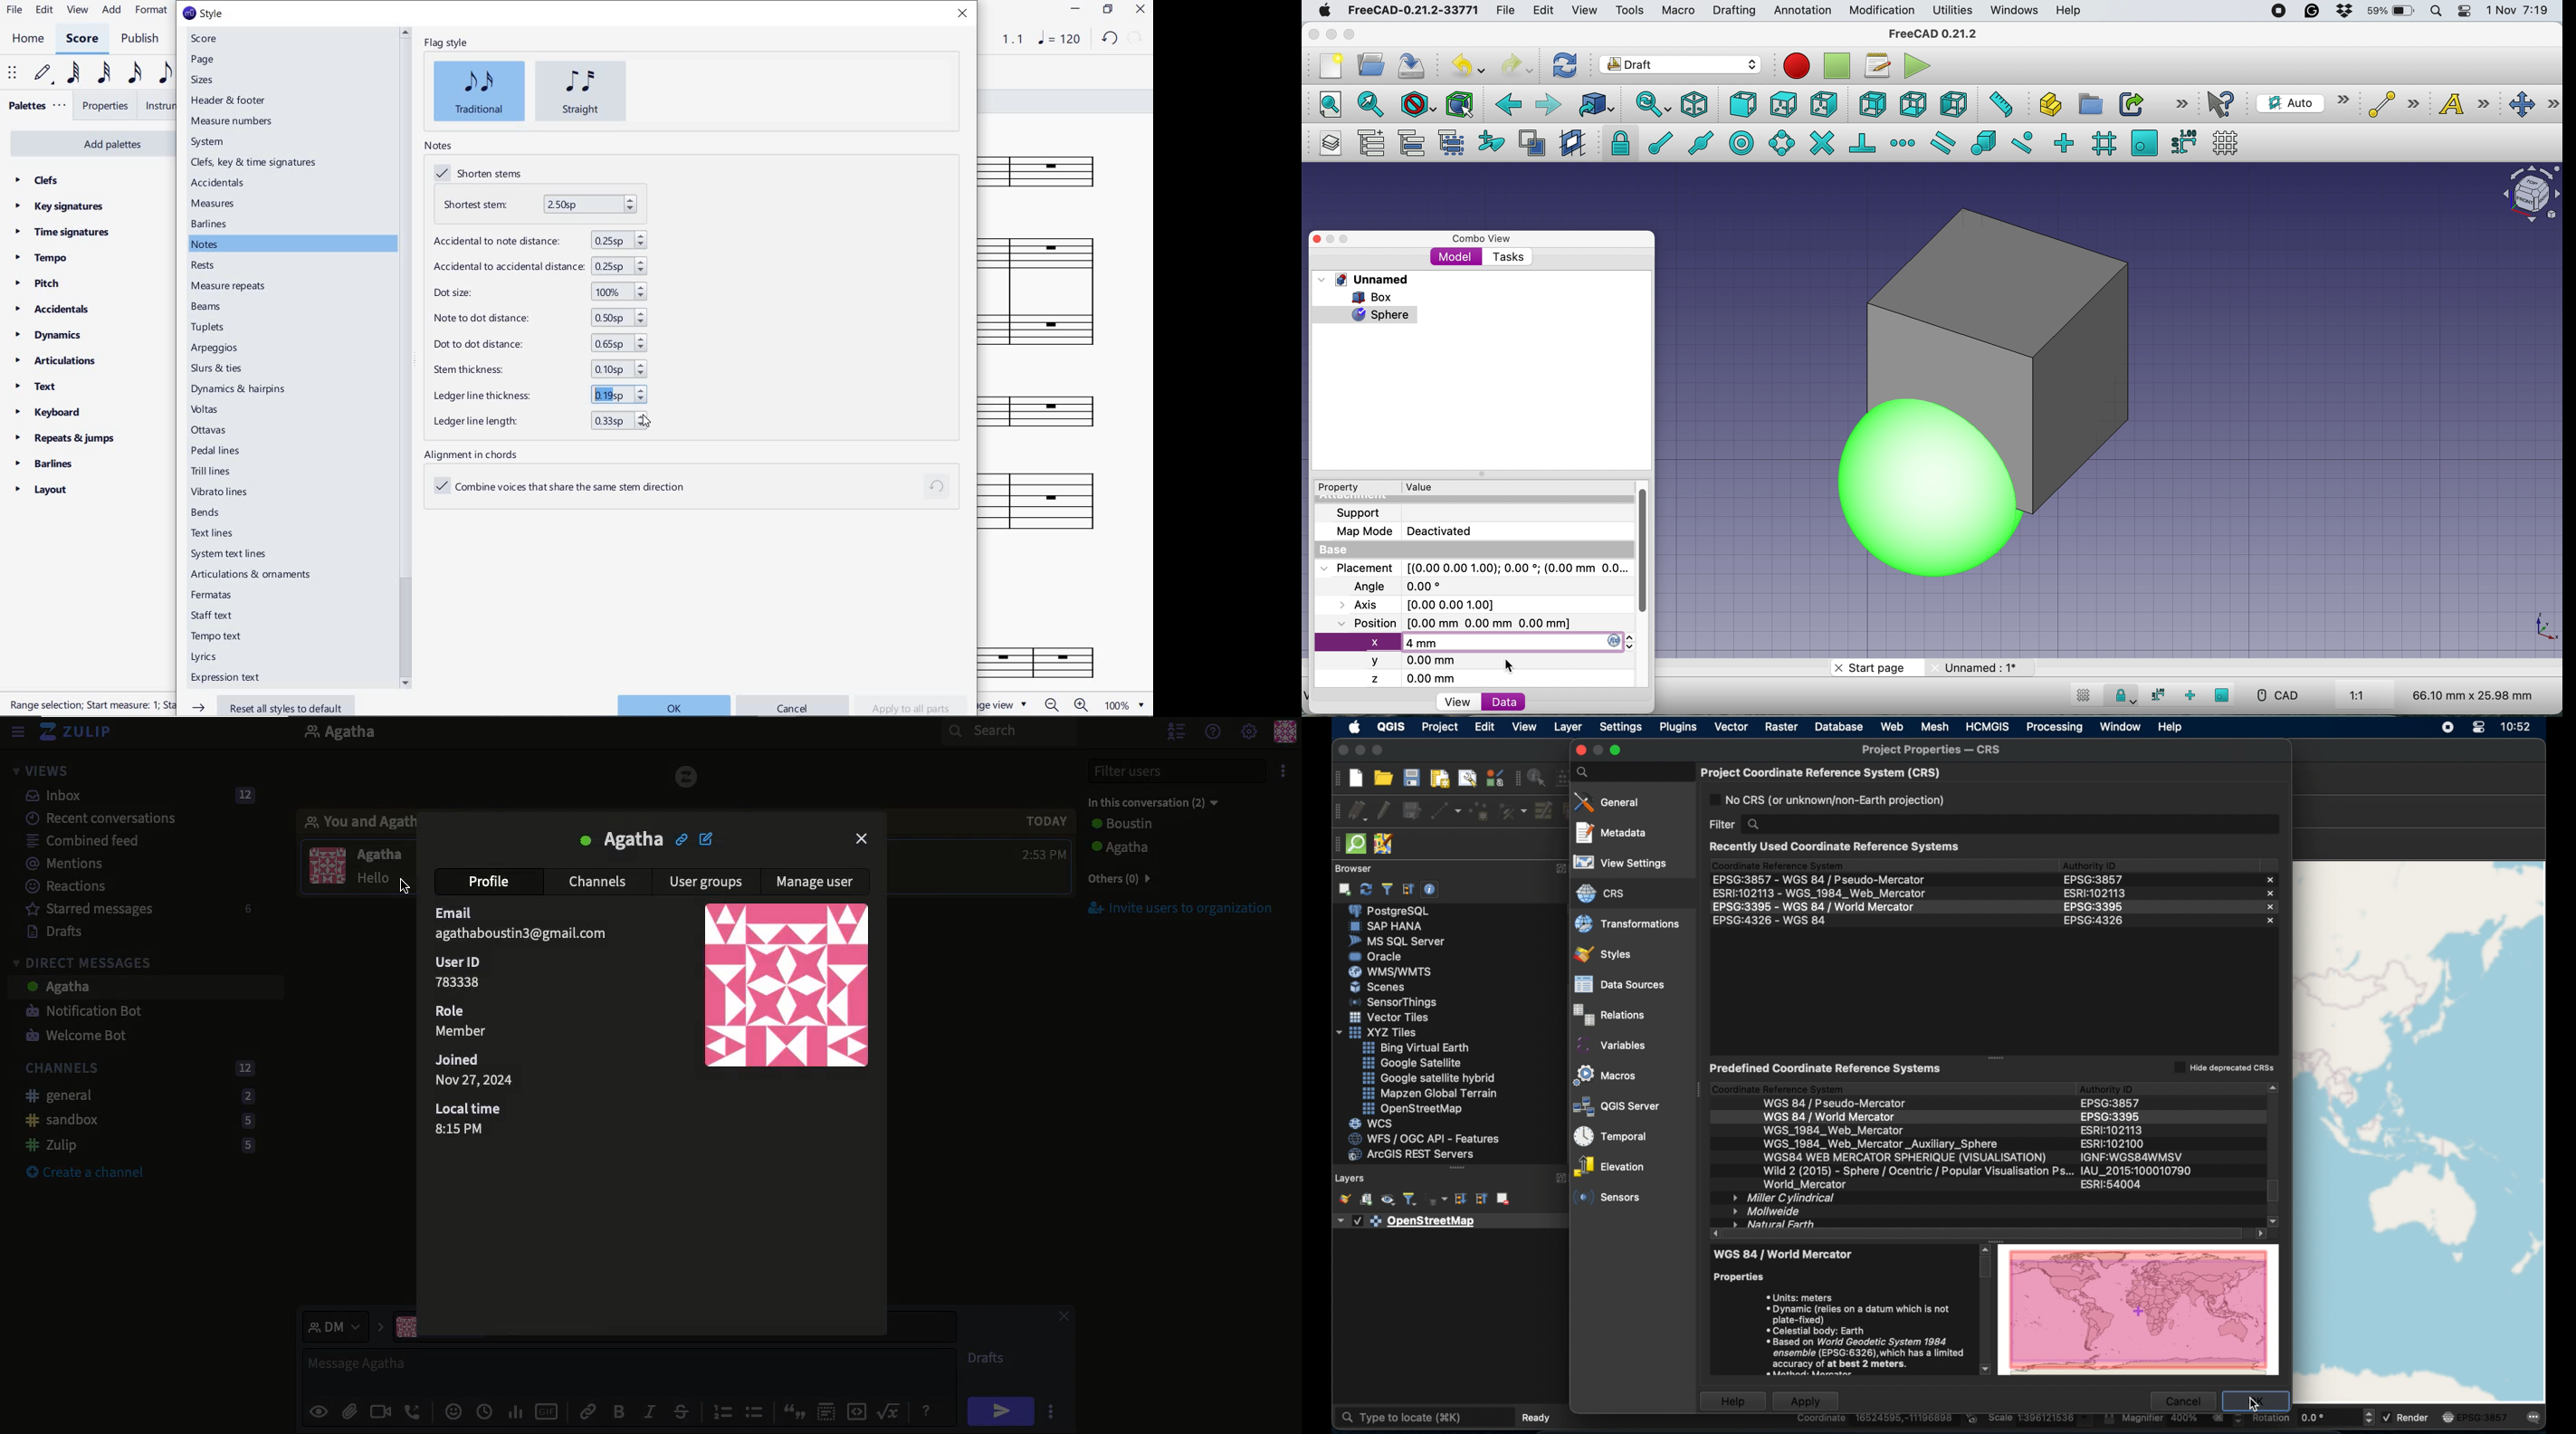  I want to click on REDO, so click(1136, 38).